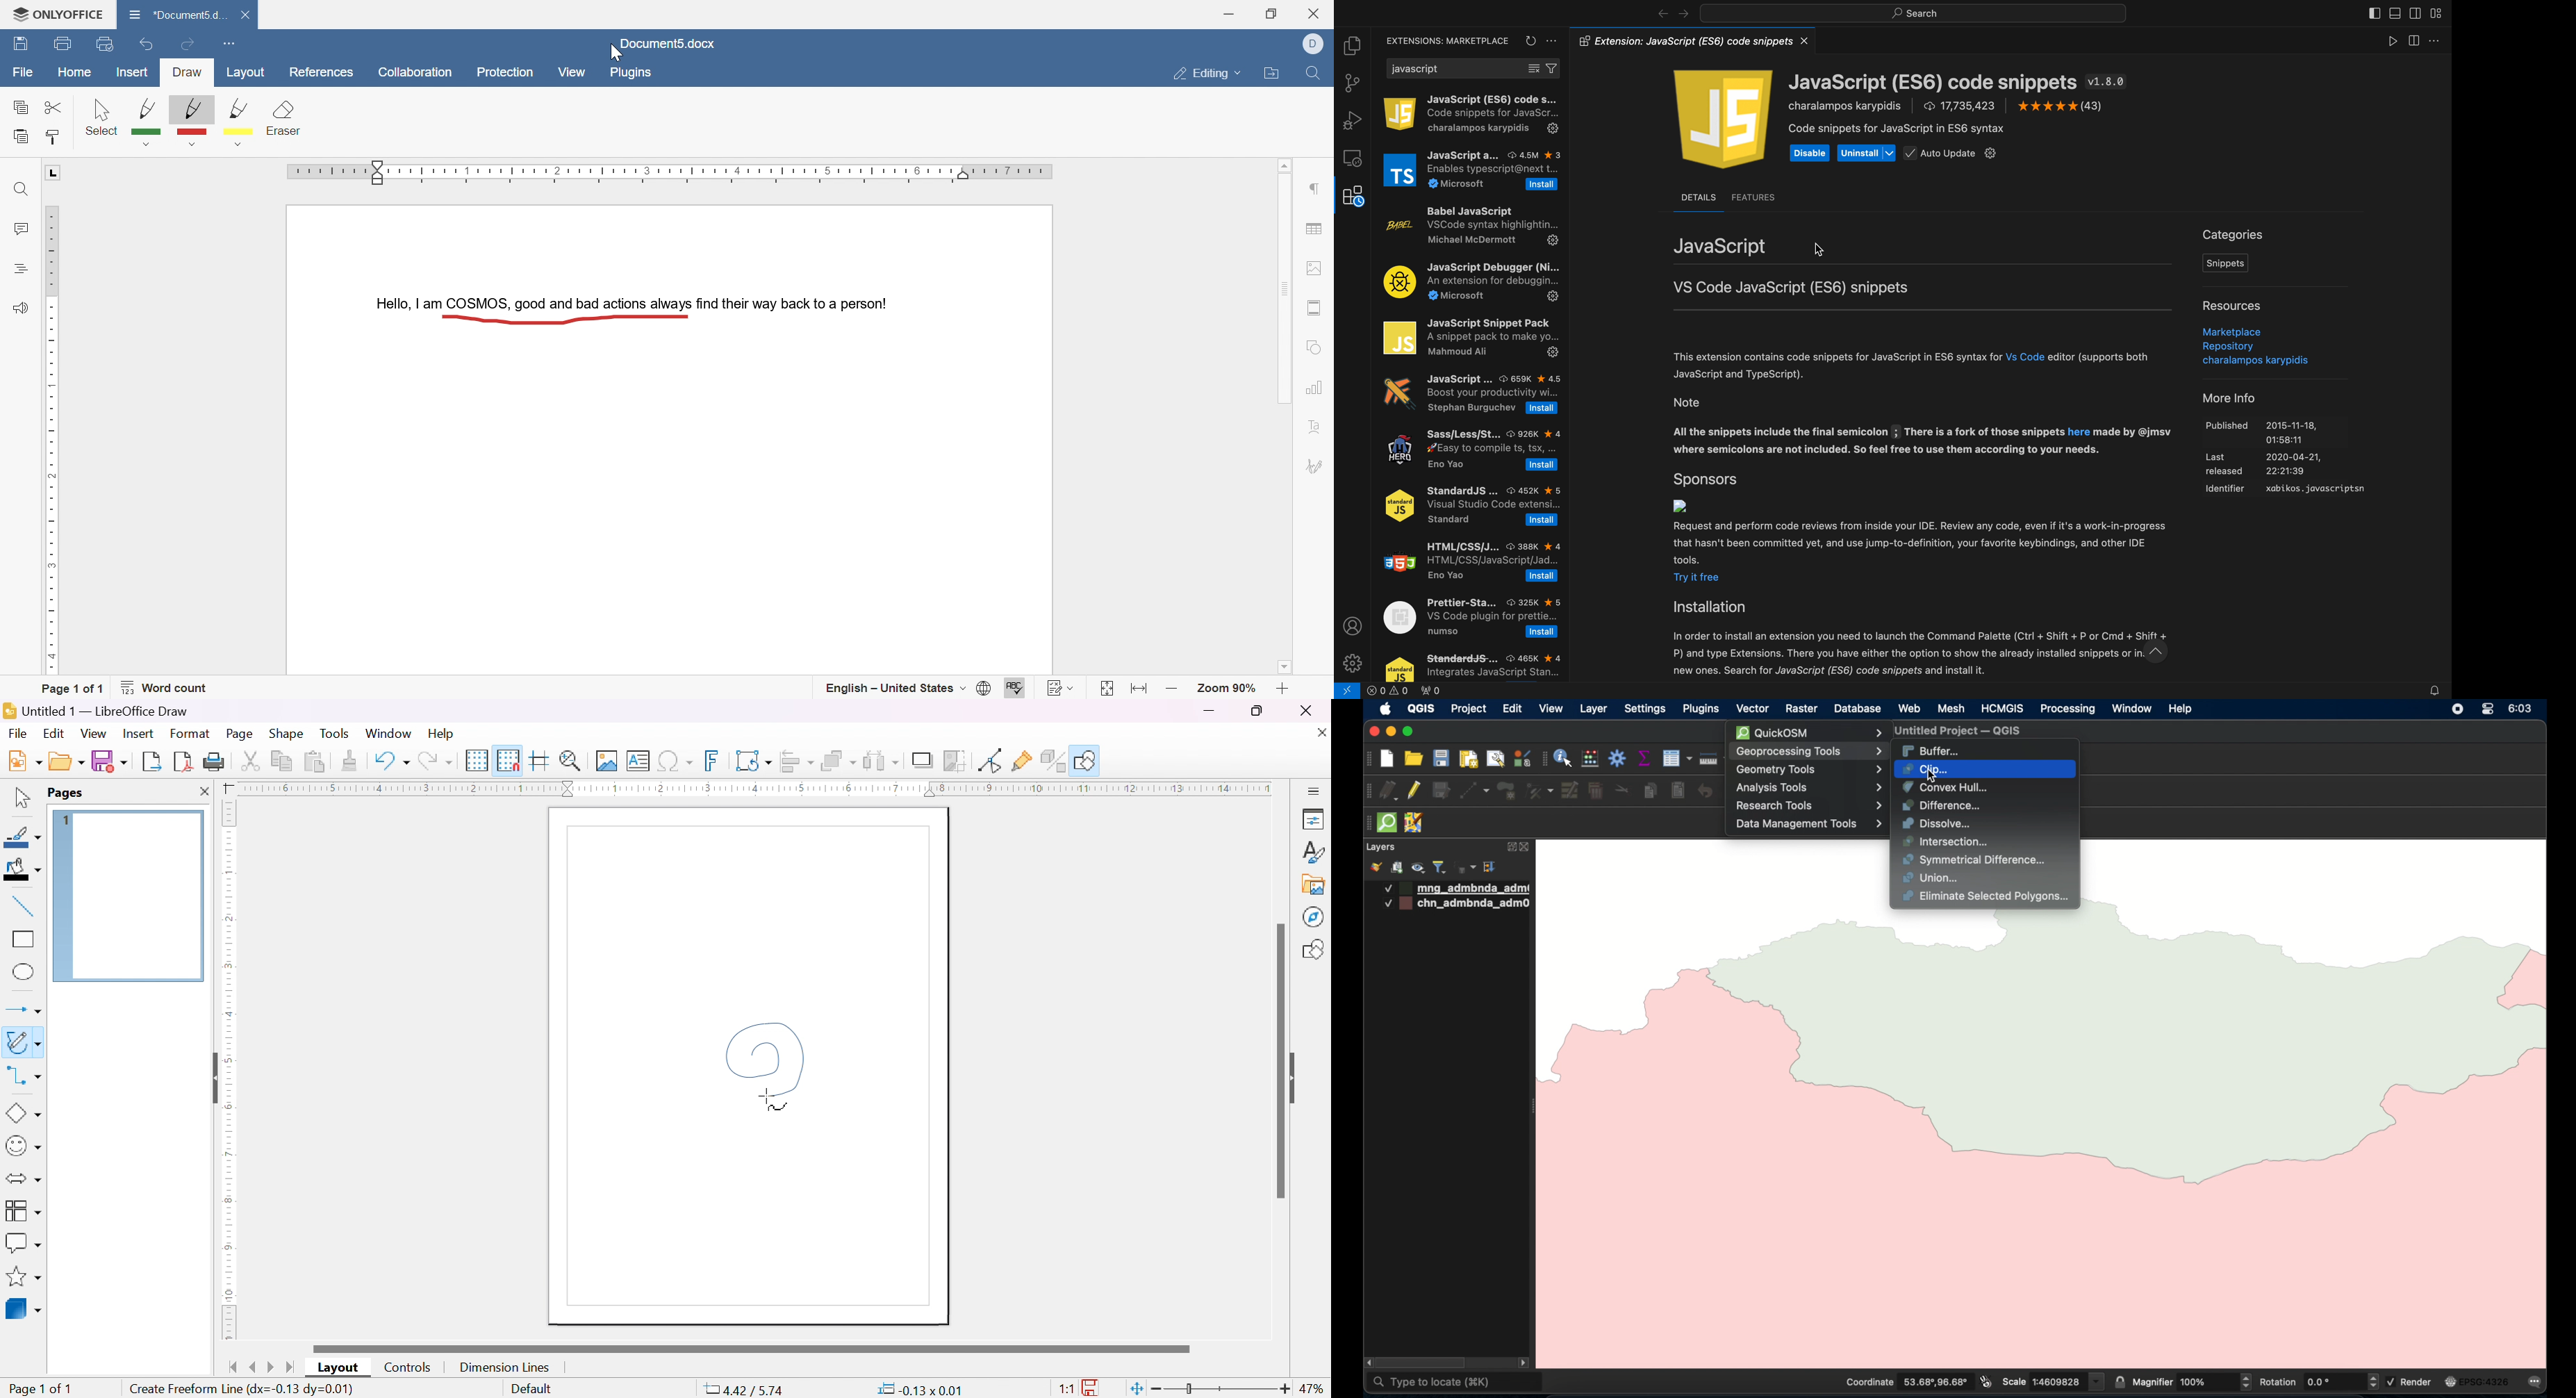  Describe the element at coordinates (1466, 867) in the screenshot. I see `filter legend by expression` at that location.